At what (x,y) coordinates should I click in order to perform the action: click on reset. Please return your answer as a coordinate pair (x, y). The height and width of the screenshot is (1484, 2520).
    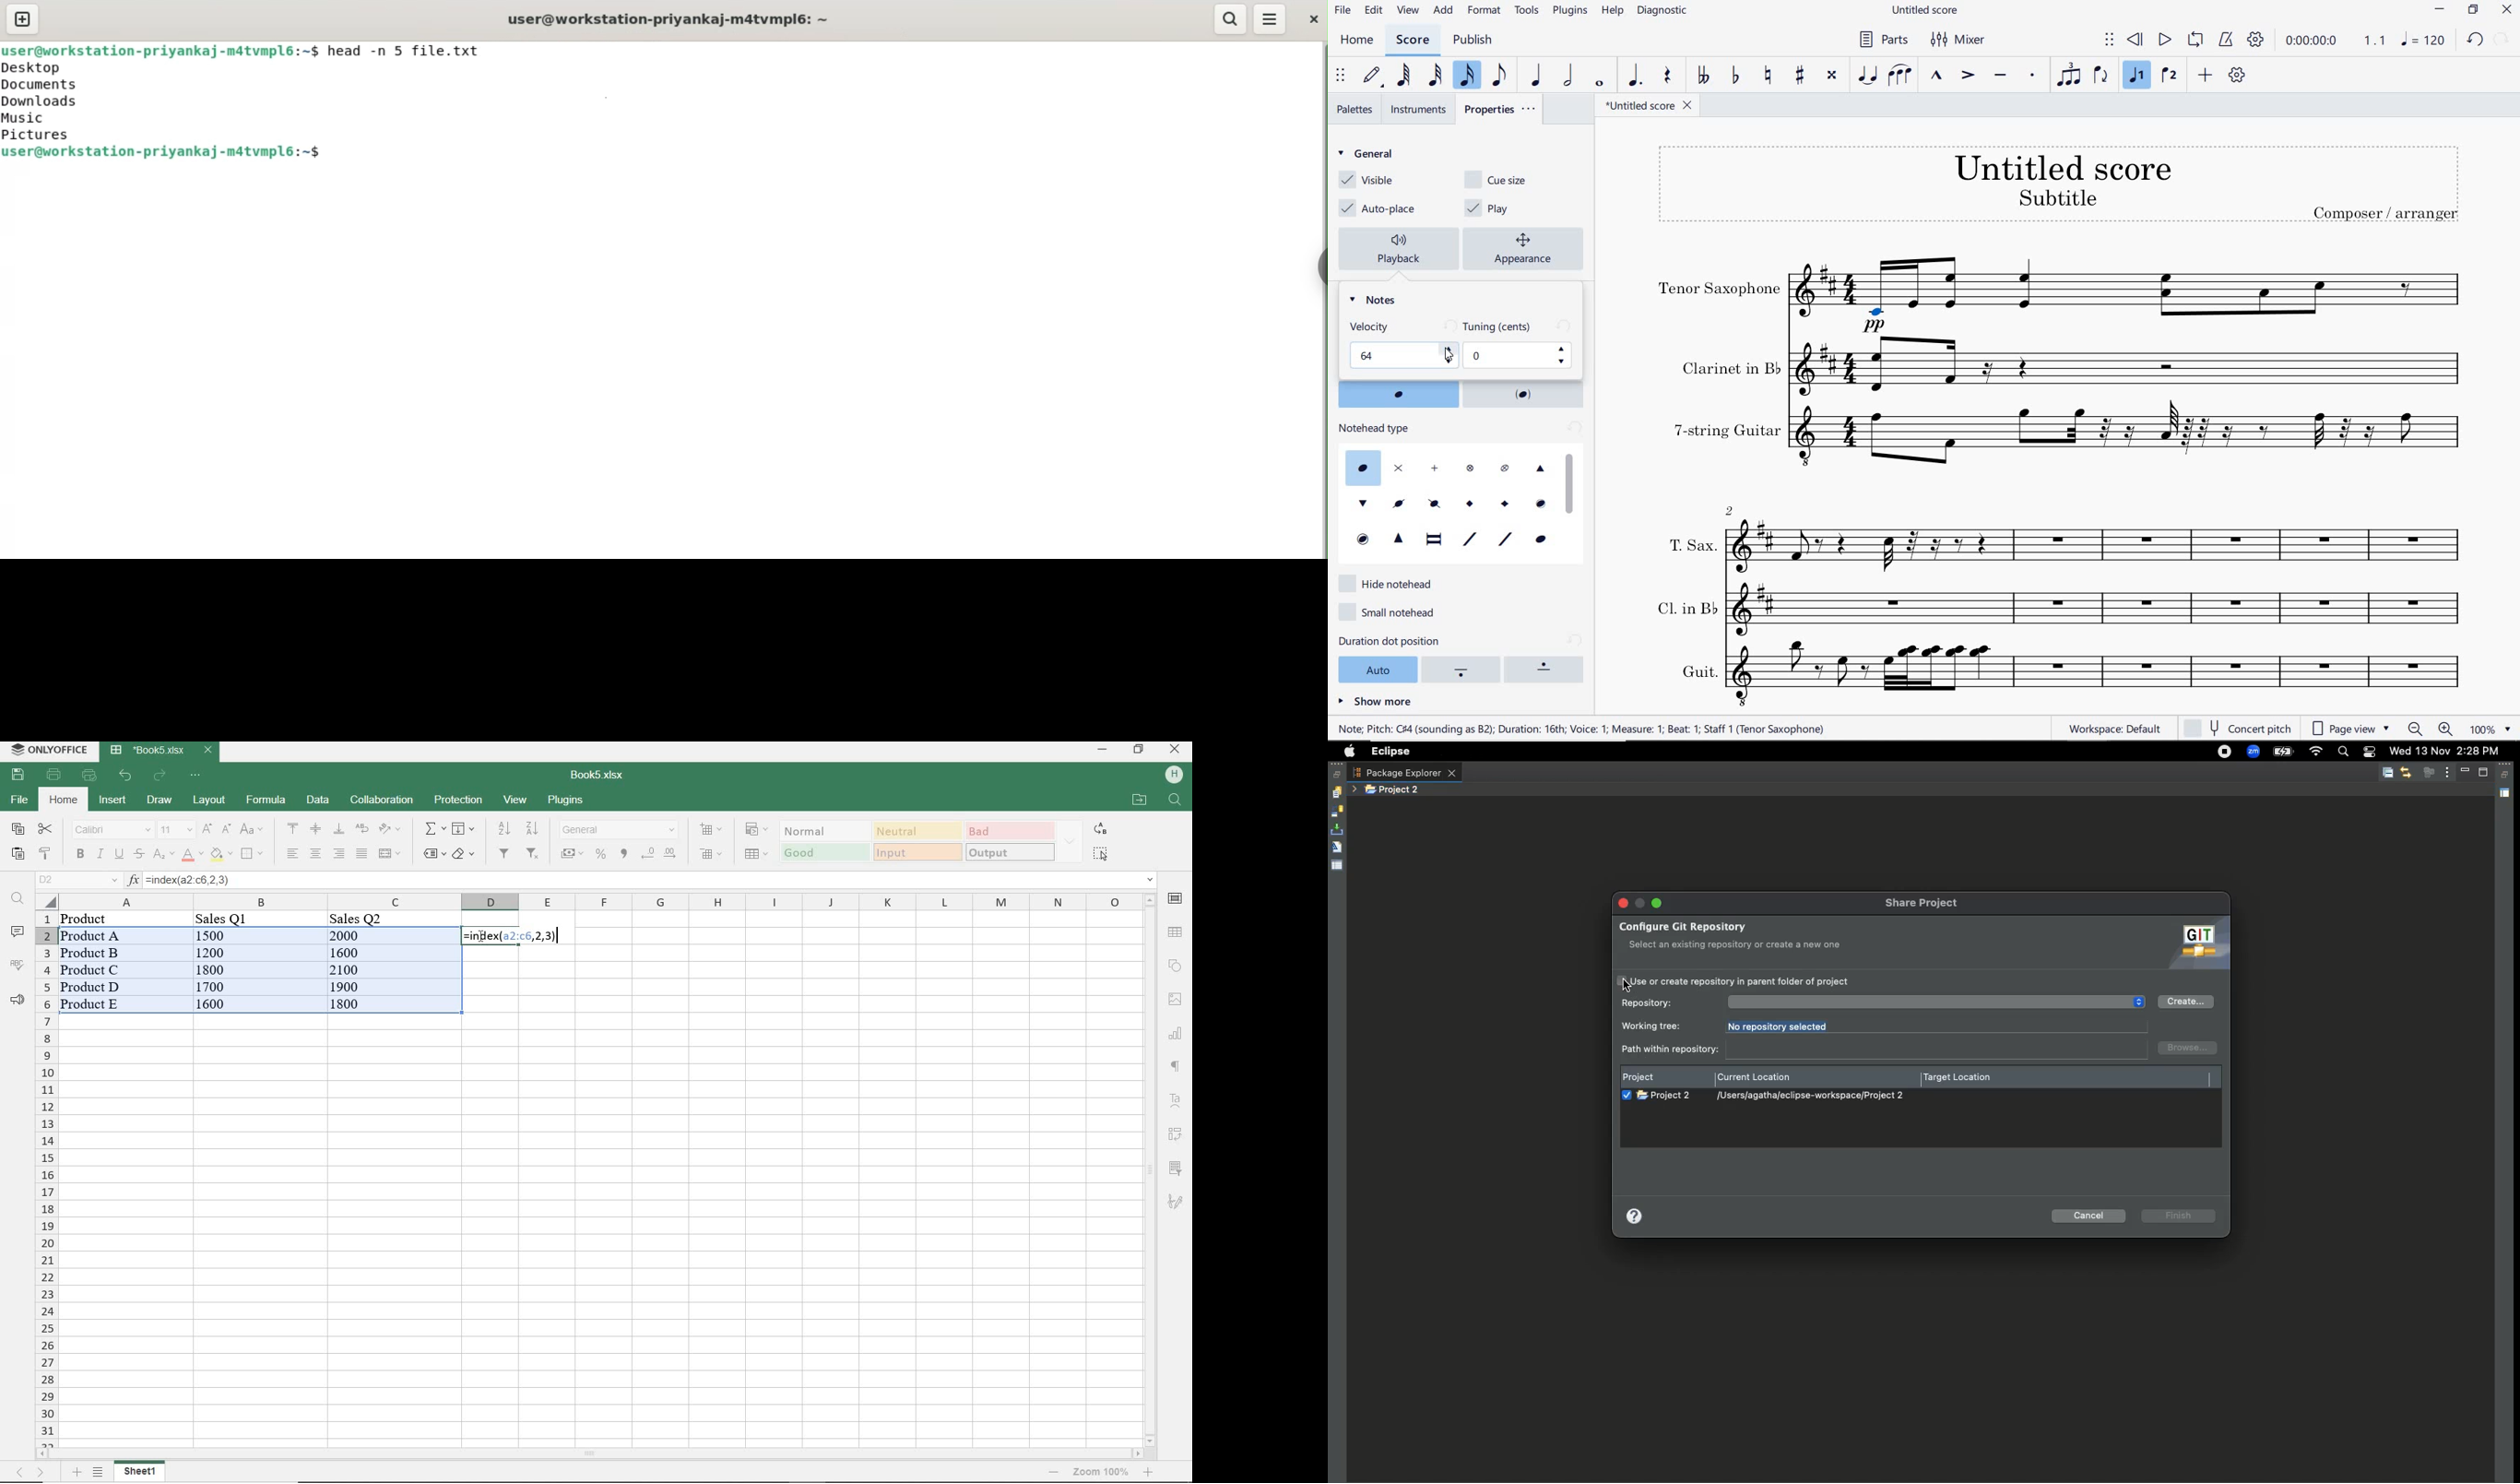
    Looking at the image, I should click on (1573, 429).